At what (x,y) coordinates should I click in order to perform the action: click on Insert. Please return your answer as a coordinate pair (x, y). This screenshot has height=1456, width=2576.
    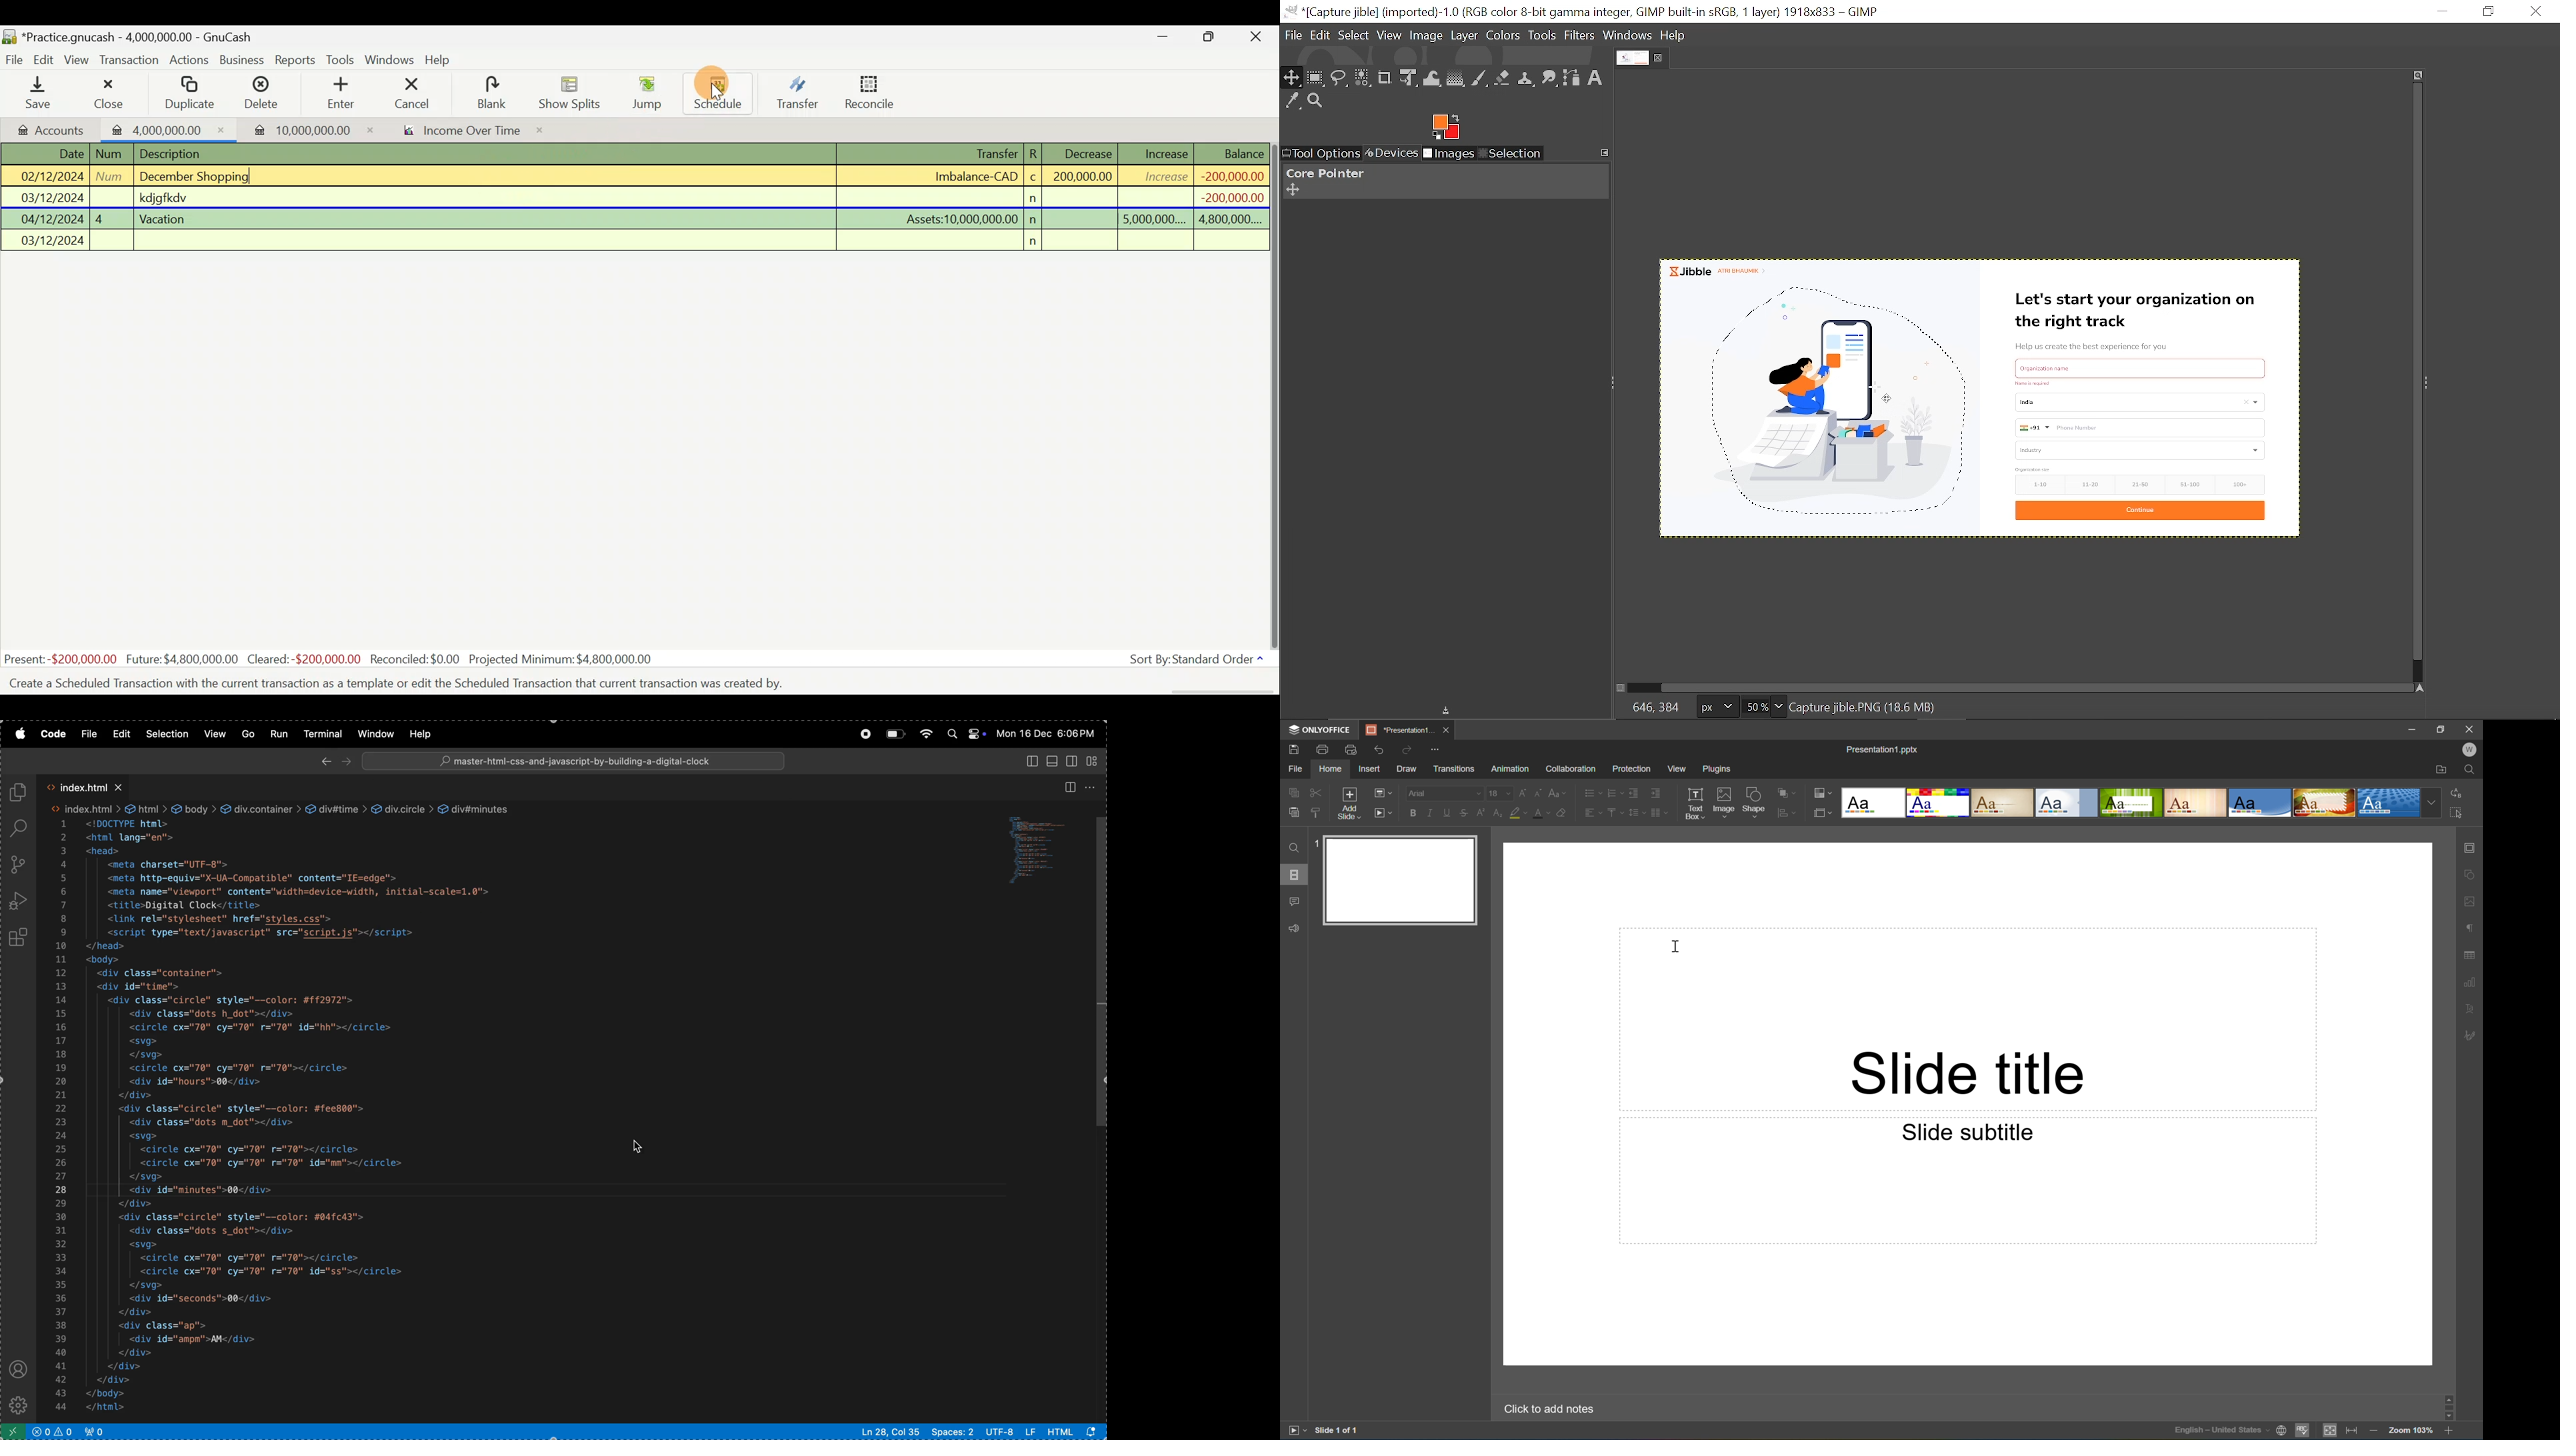
    Looking at the image, I should click on (1369, 768).